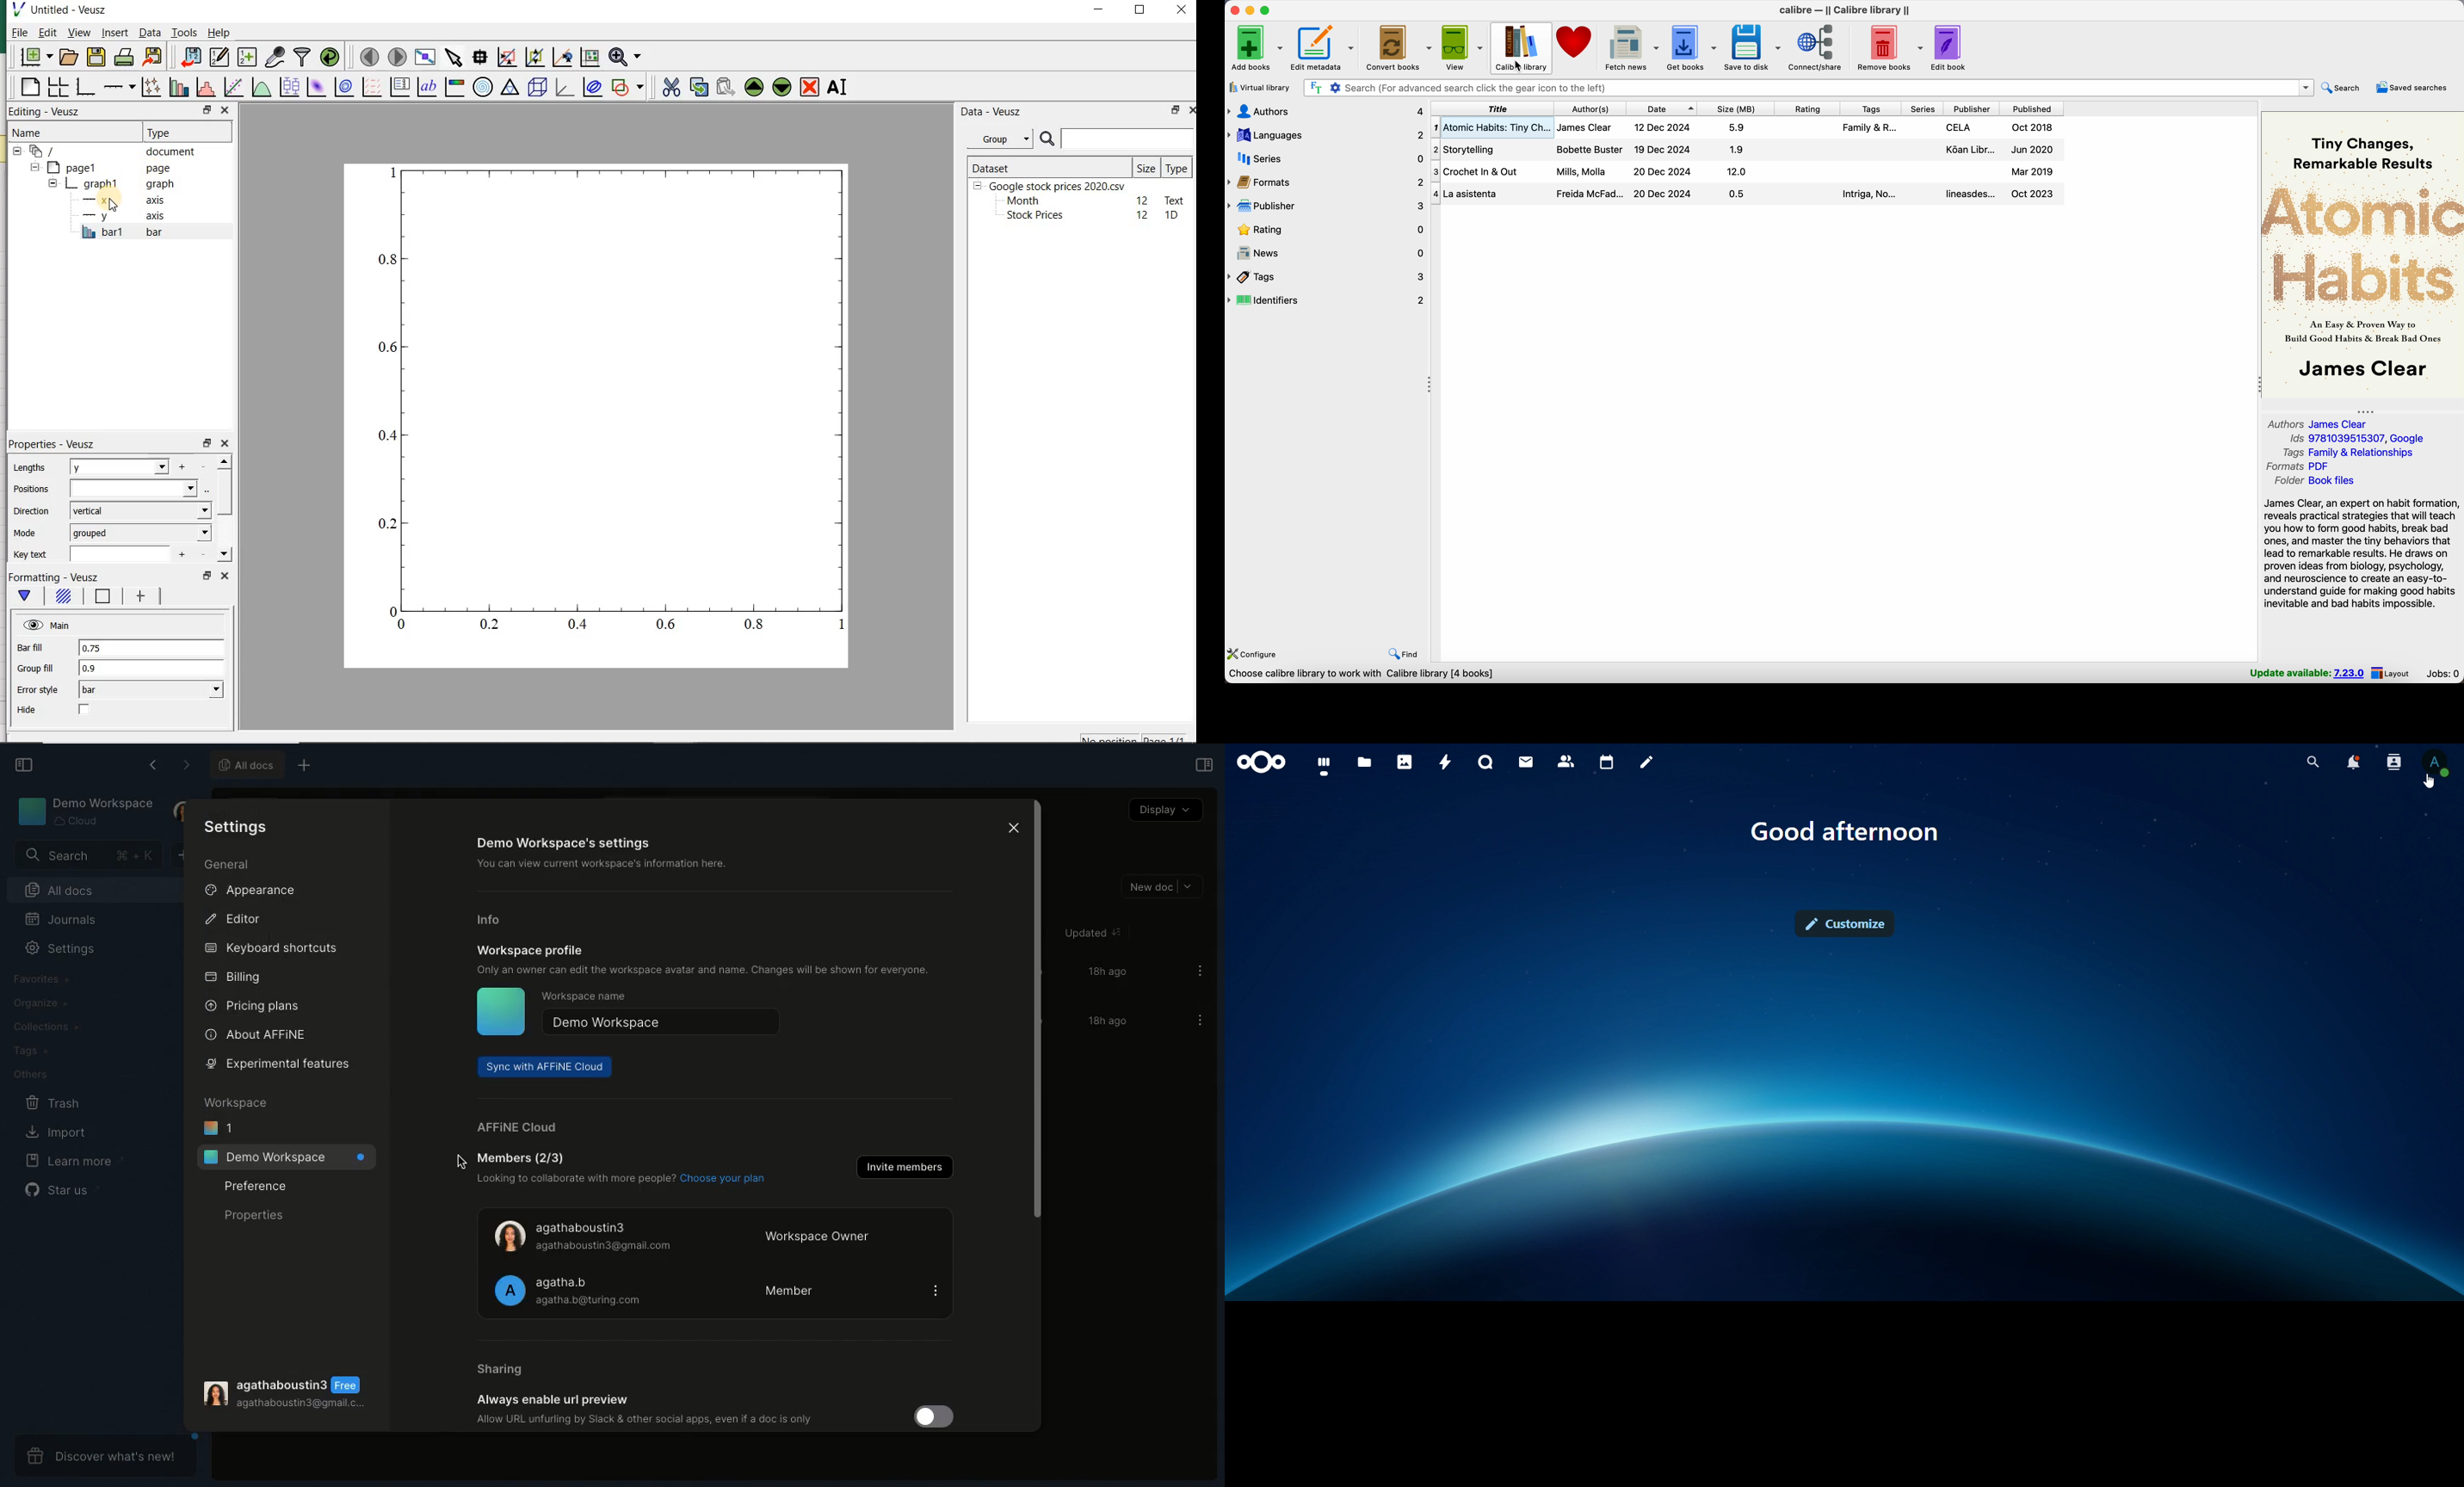  Describe the element at coordinates (1950, 48) in the screenshot. I see `edit book` at that location.